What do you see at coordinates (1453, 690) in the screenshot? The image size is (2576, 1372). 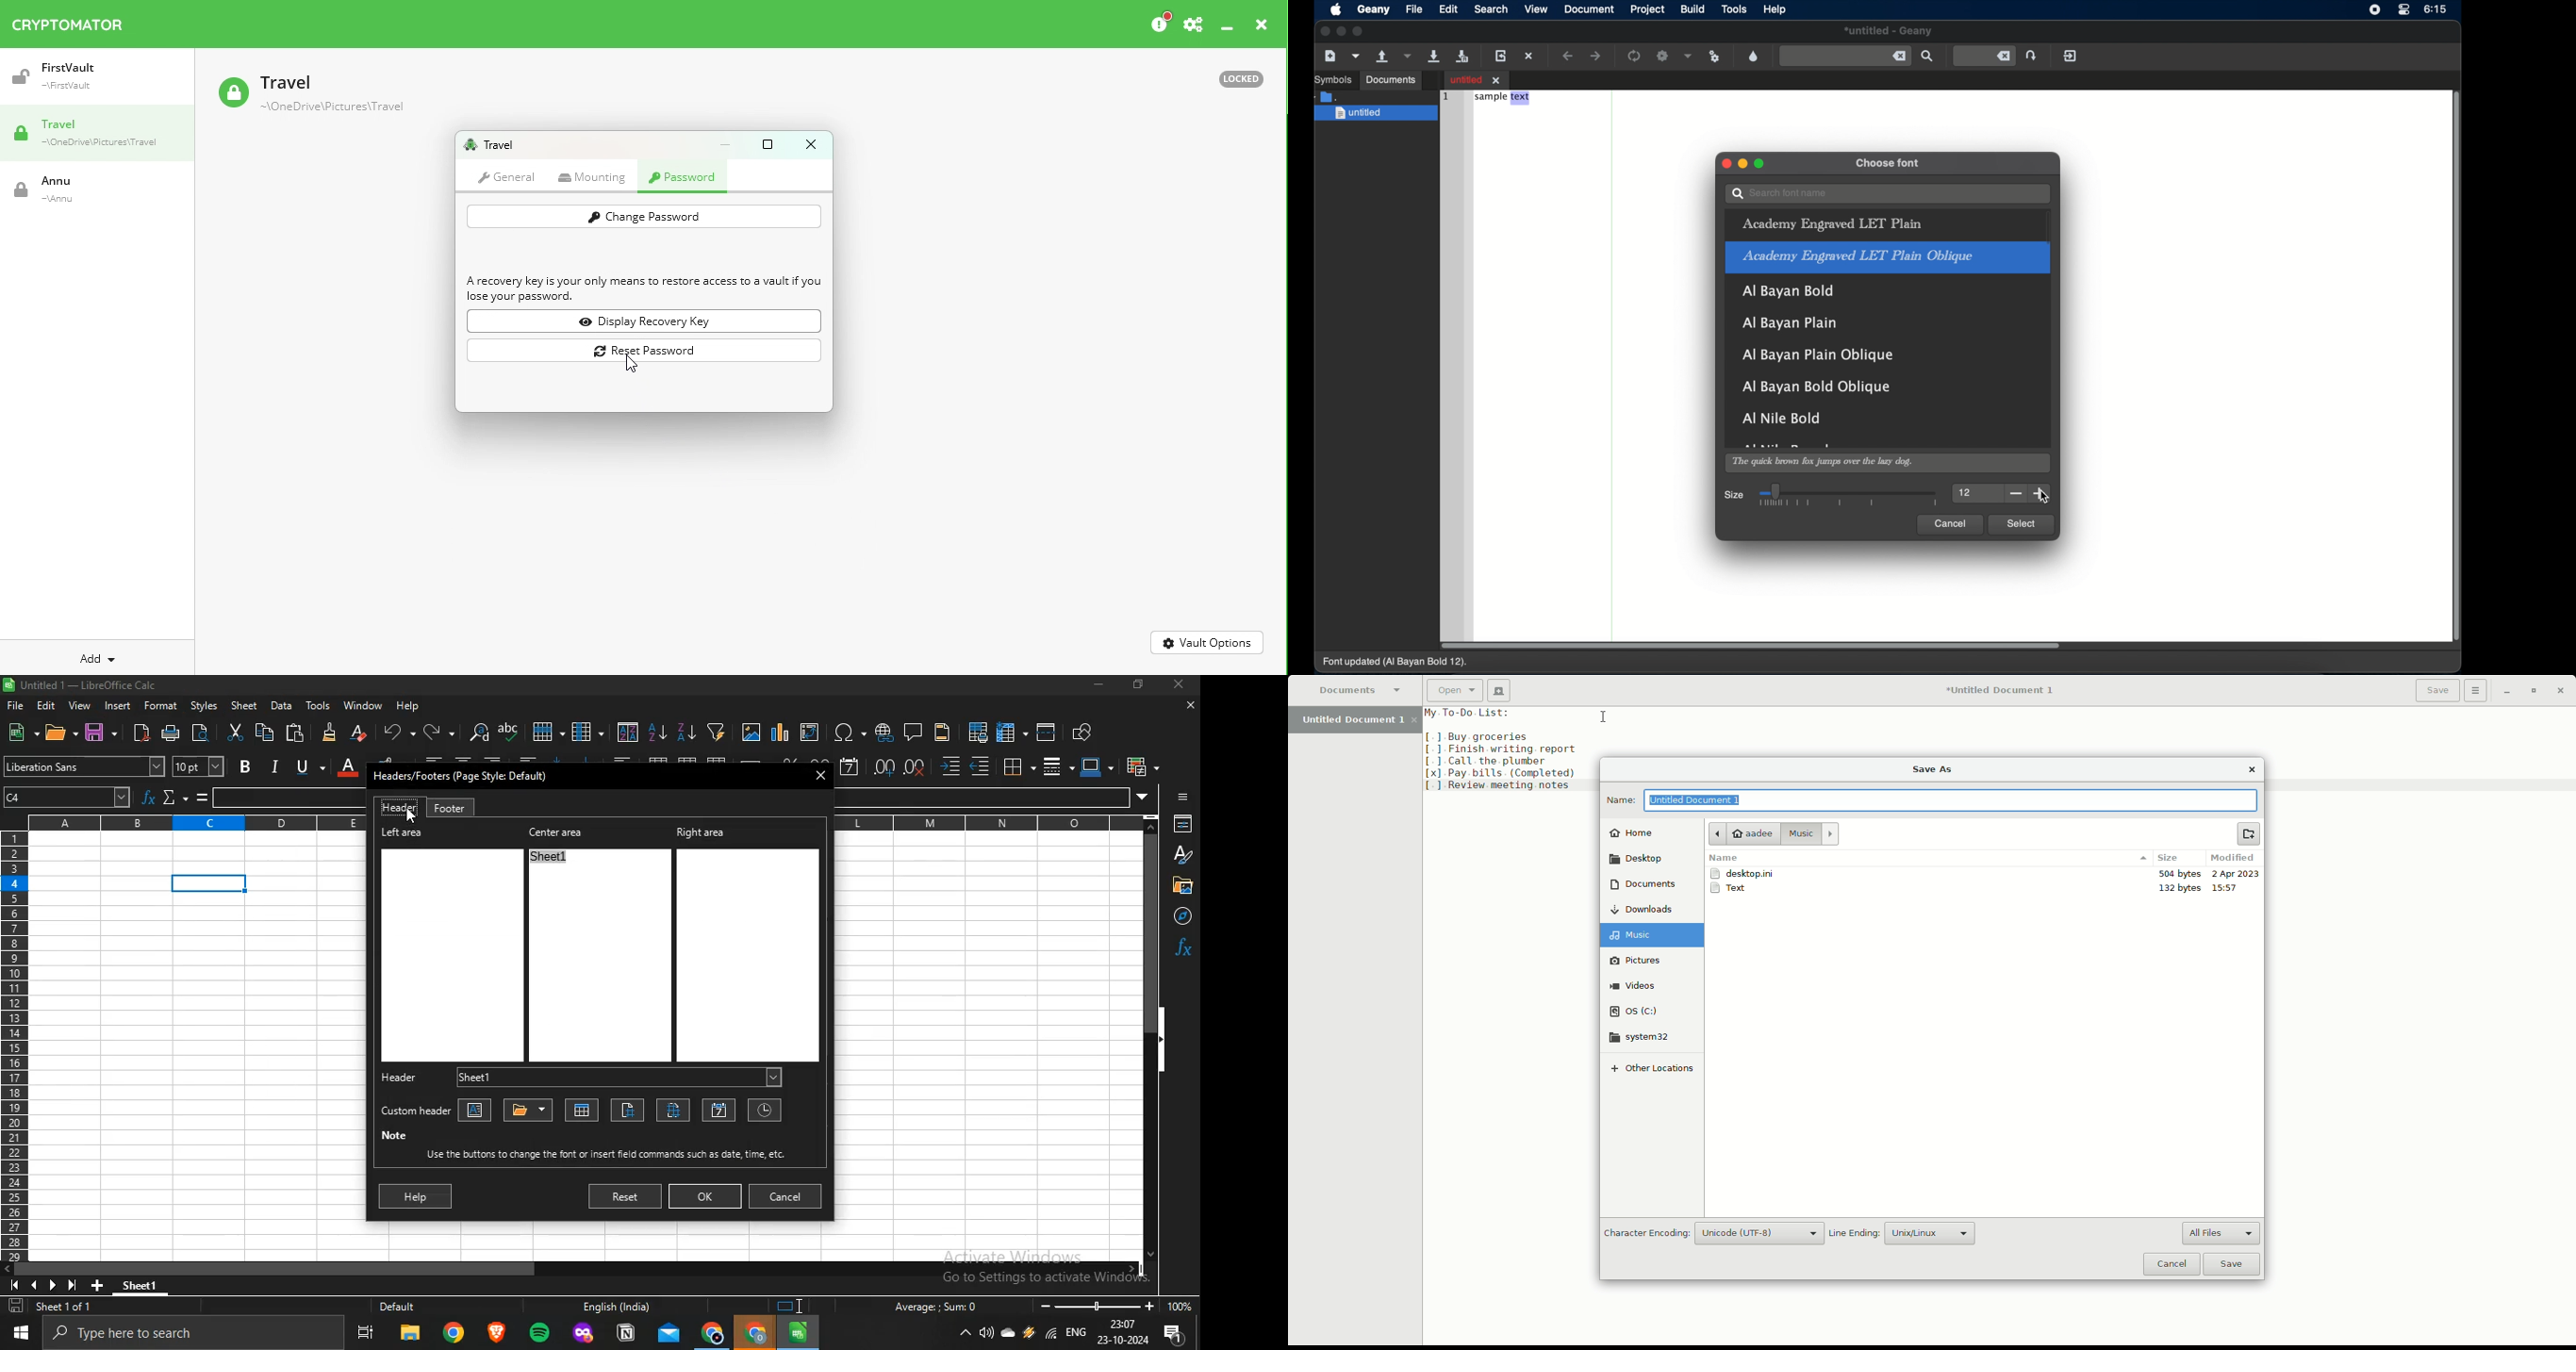 I see `Open` at bounding box center [1453, 690].